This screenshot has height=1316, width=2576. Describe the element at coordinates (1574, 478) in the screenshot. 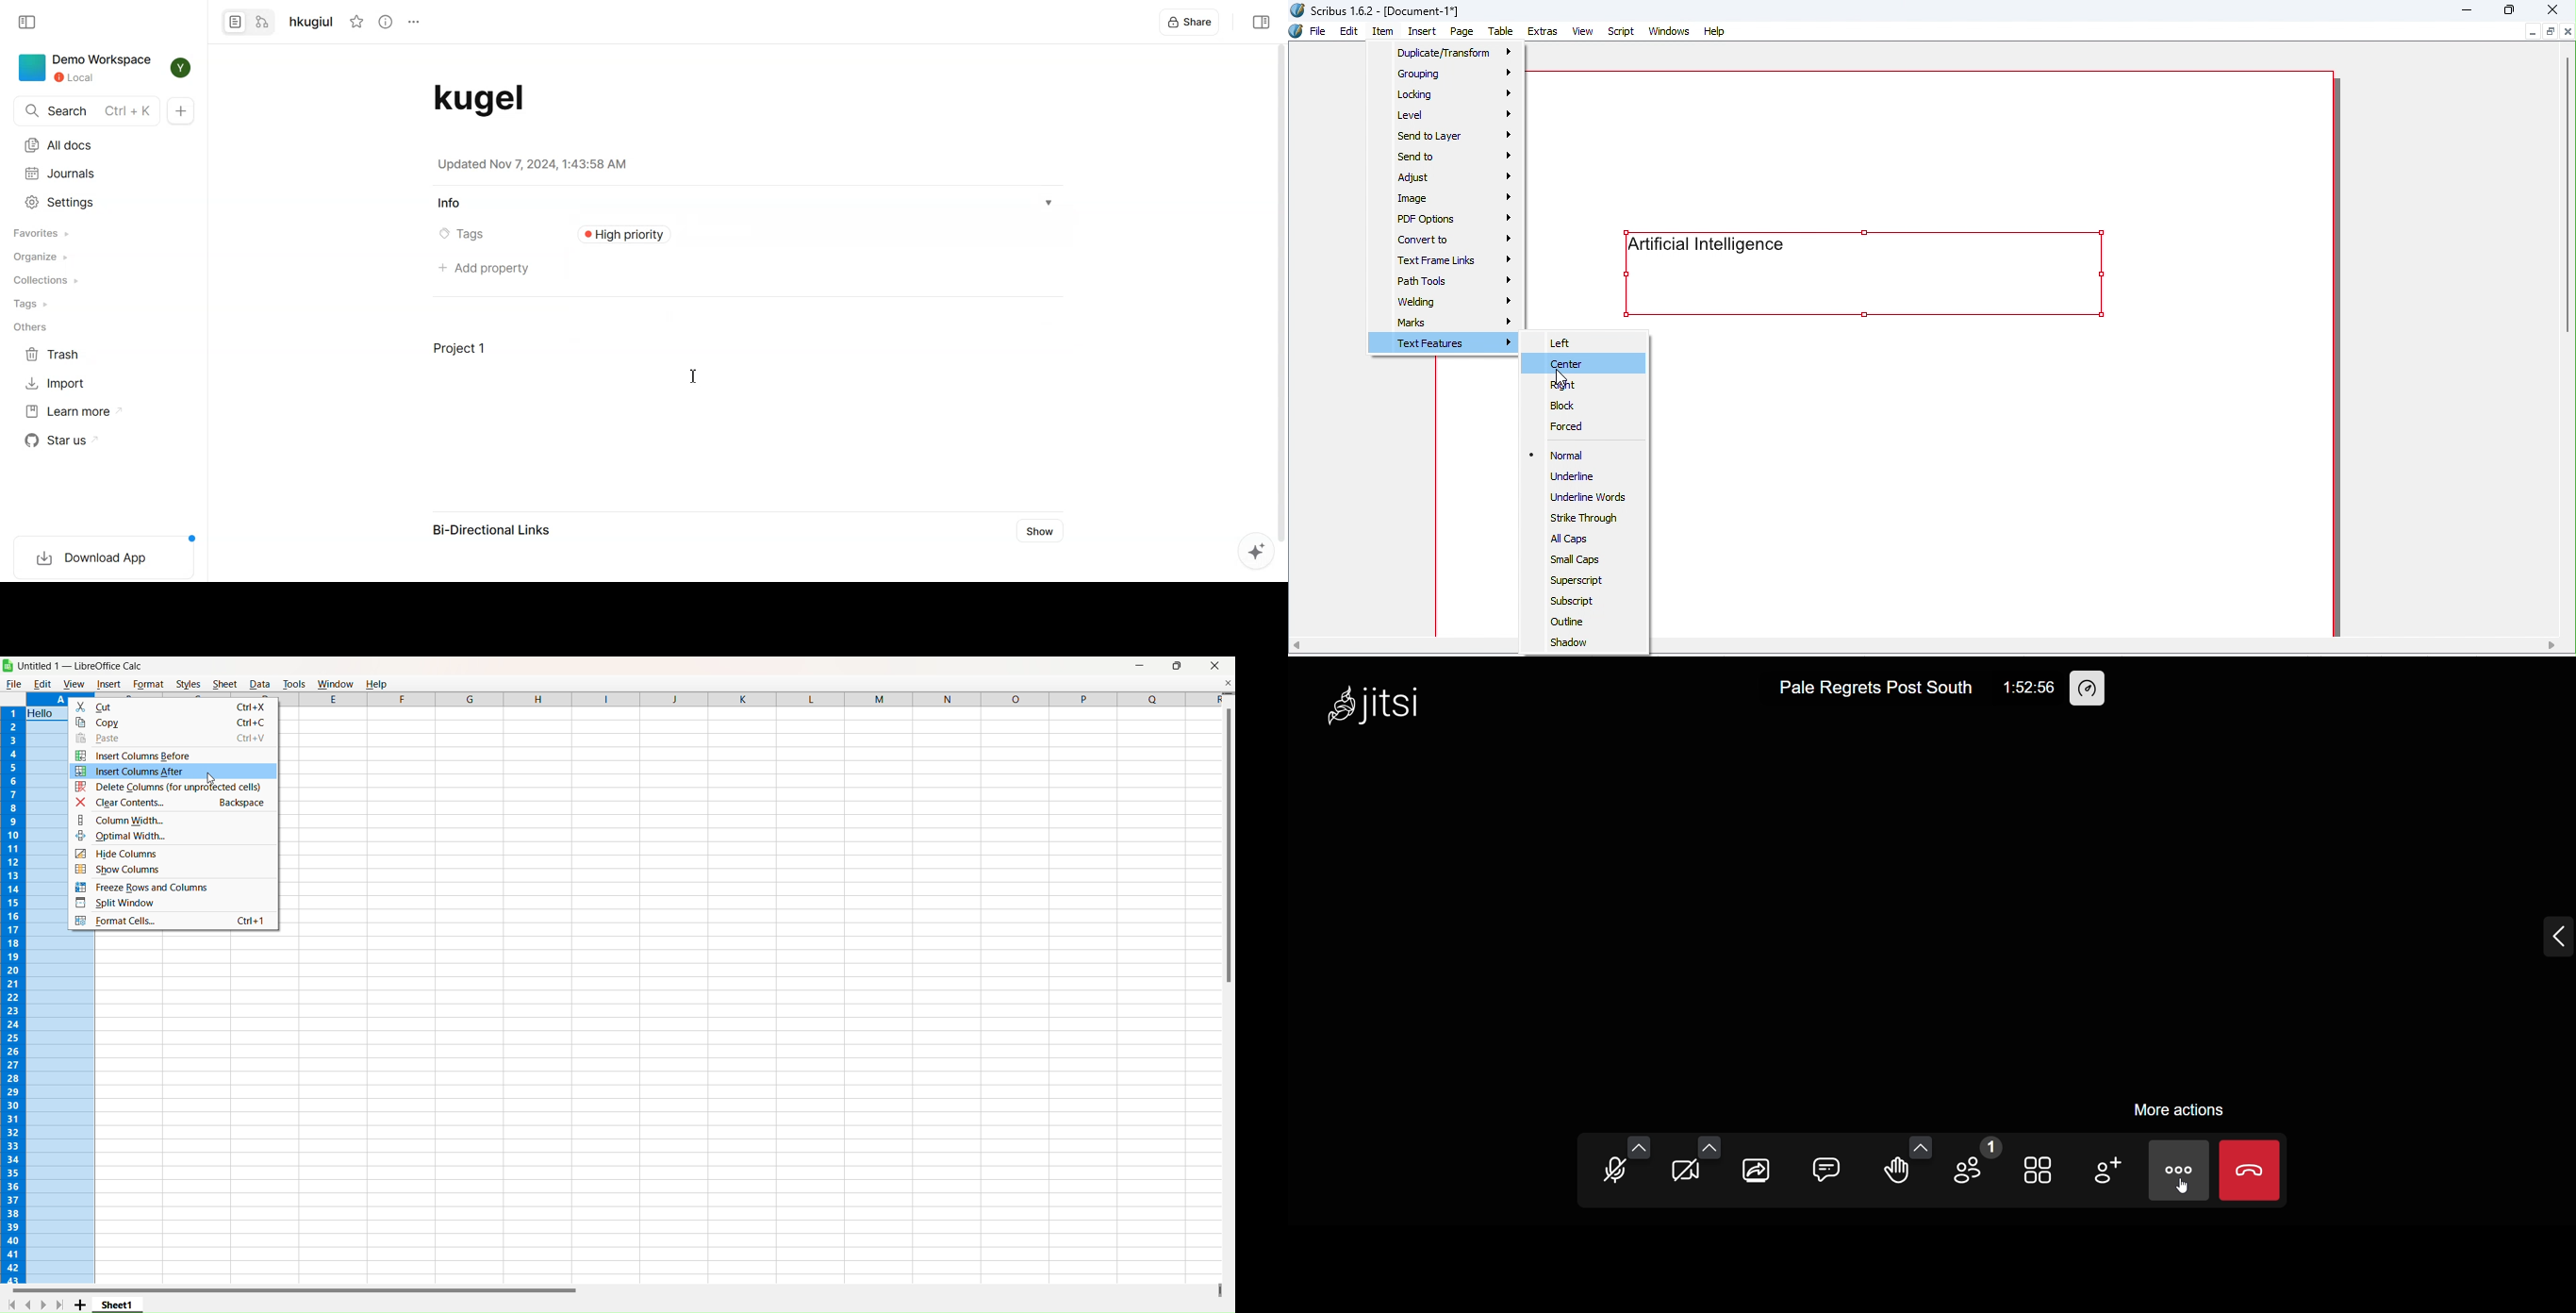

I see `Underline` at that location.